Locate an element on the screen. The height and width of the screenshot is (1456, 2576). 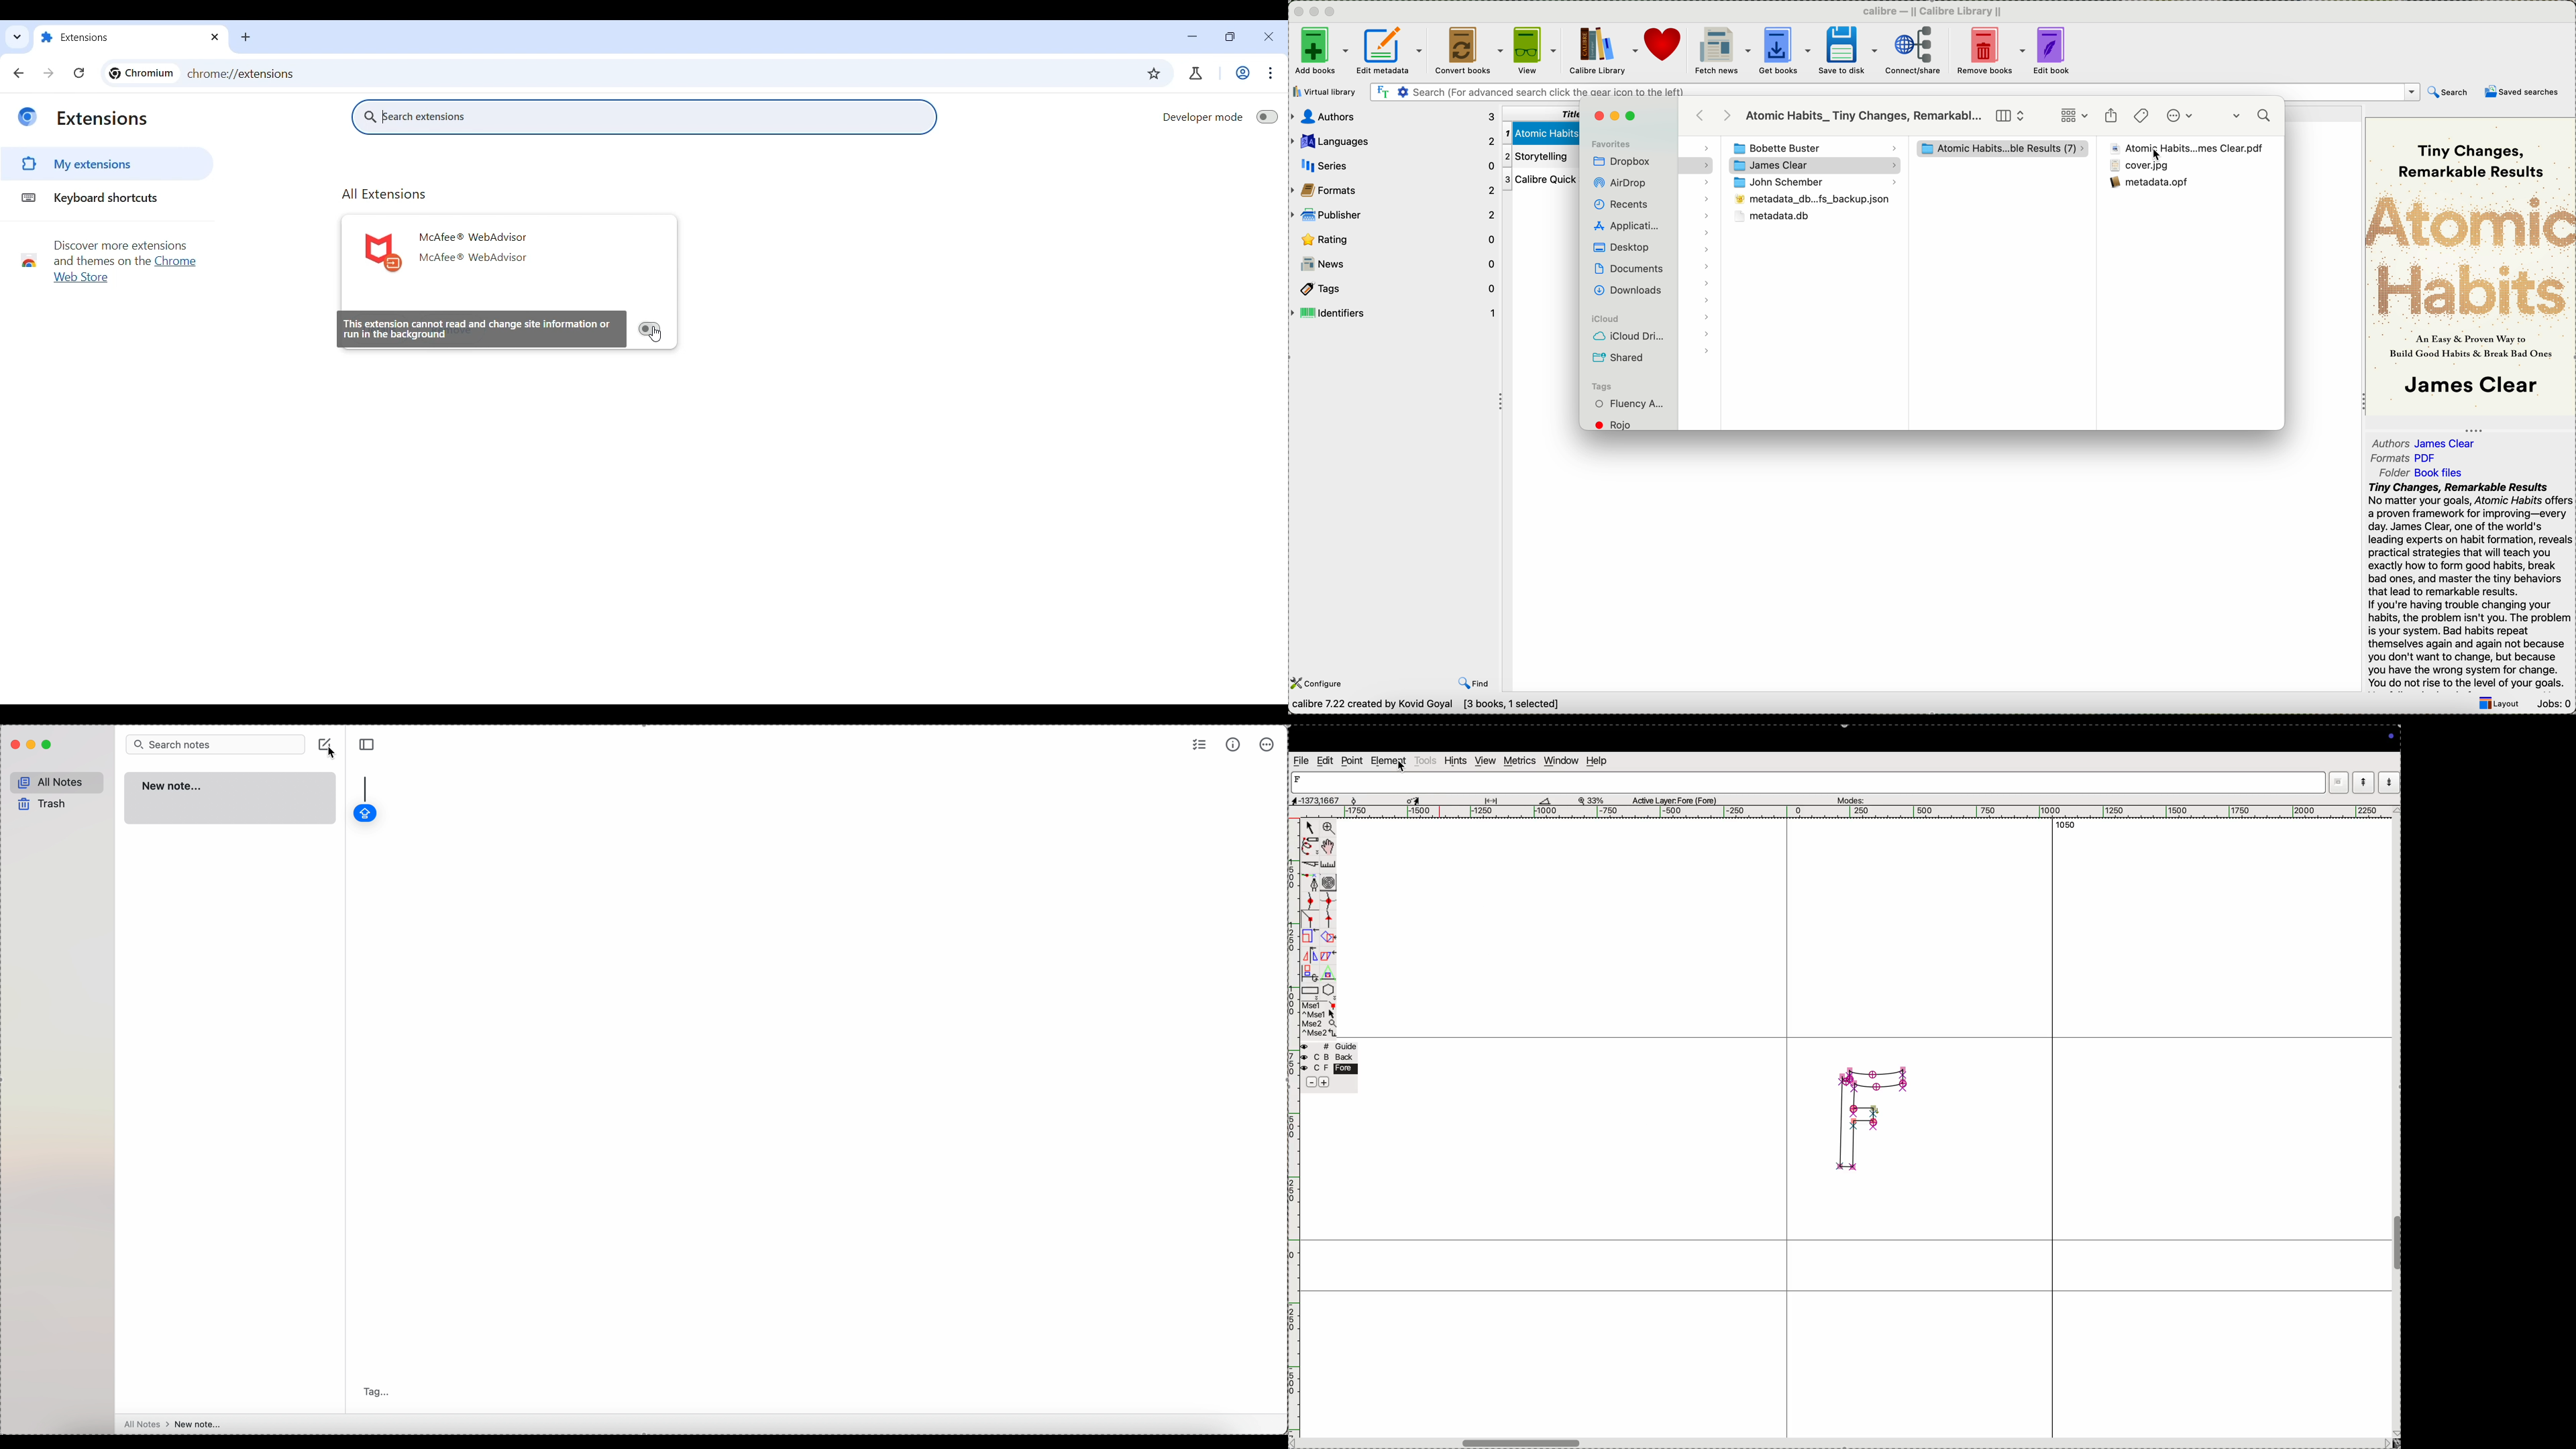
connect/share is located at coordinates (1913, 53).